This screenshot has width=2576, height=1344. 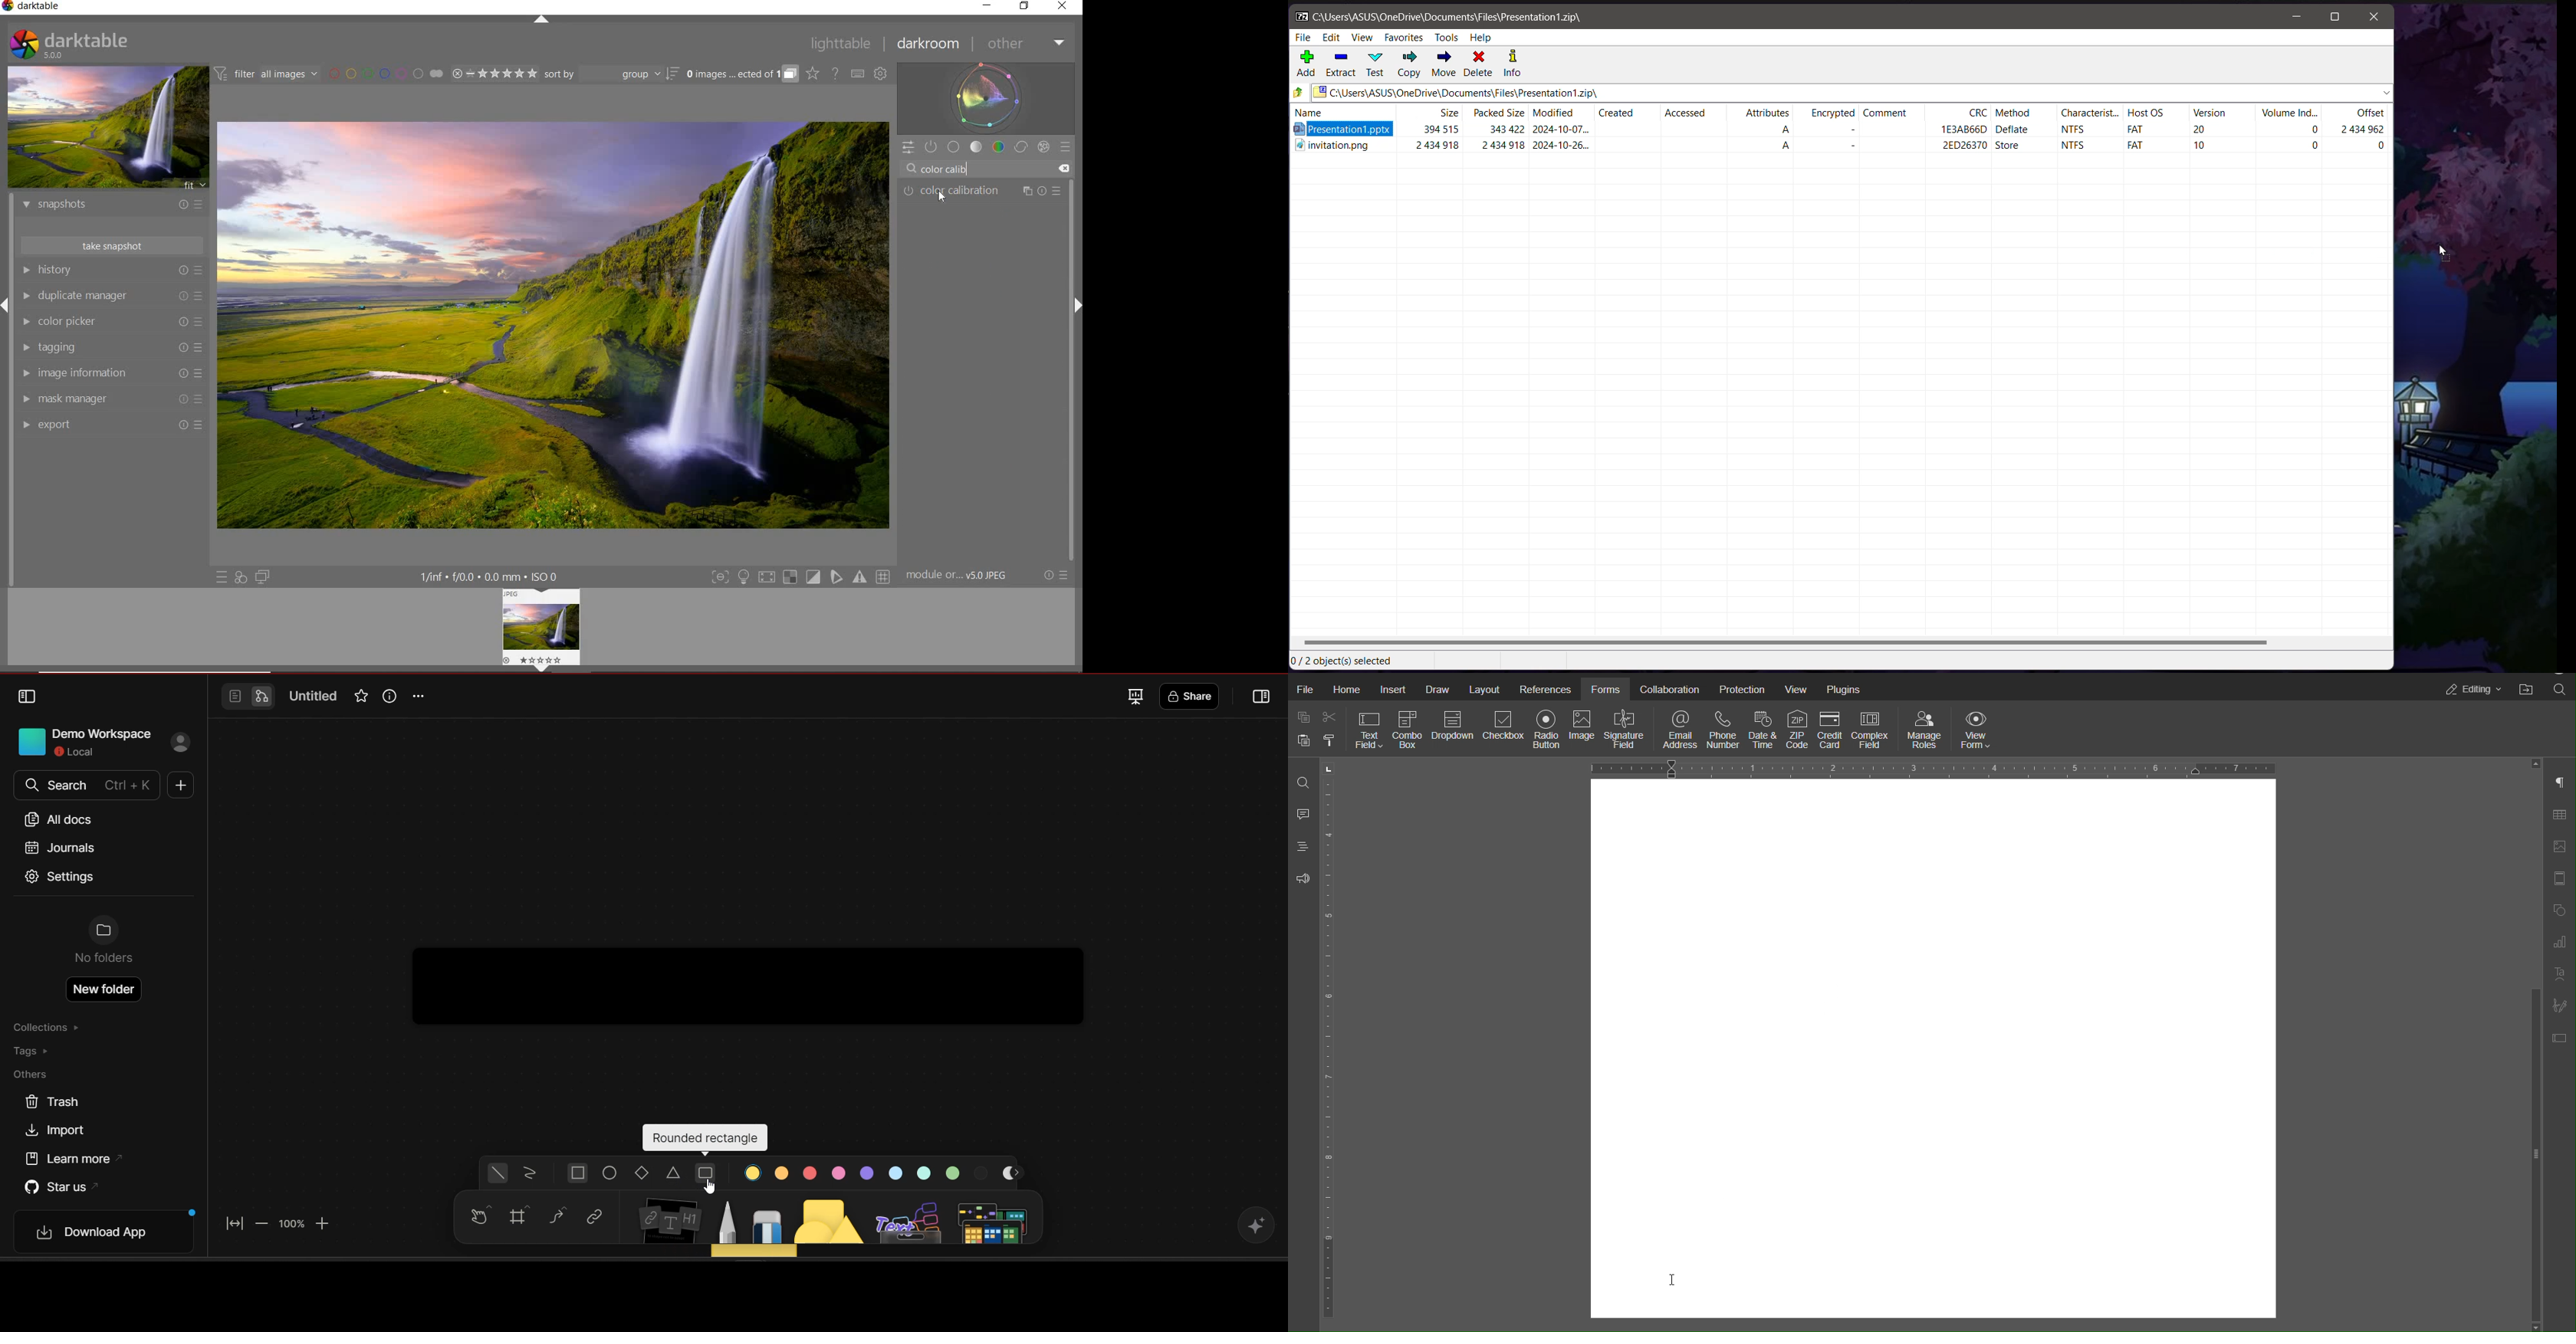 I want to click on zoom out, so click(x=262, y=1223).